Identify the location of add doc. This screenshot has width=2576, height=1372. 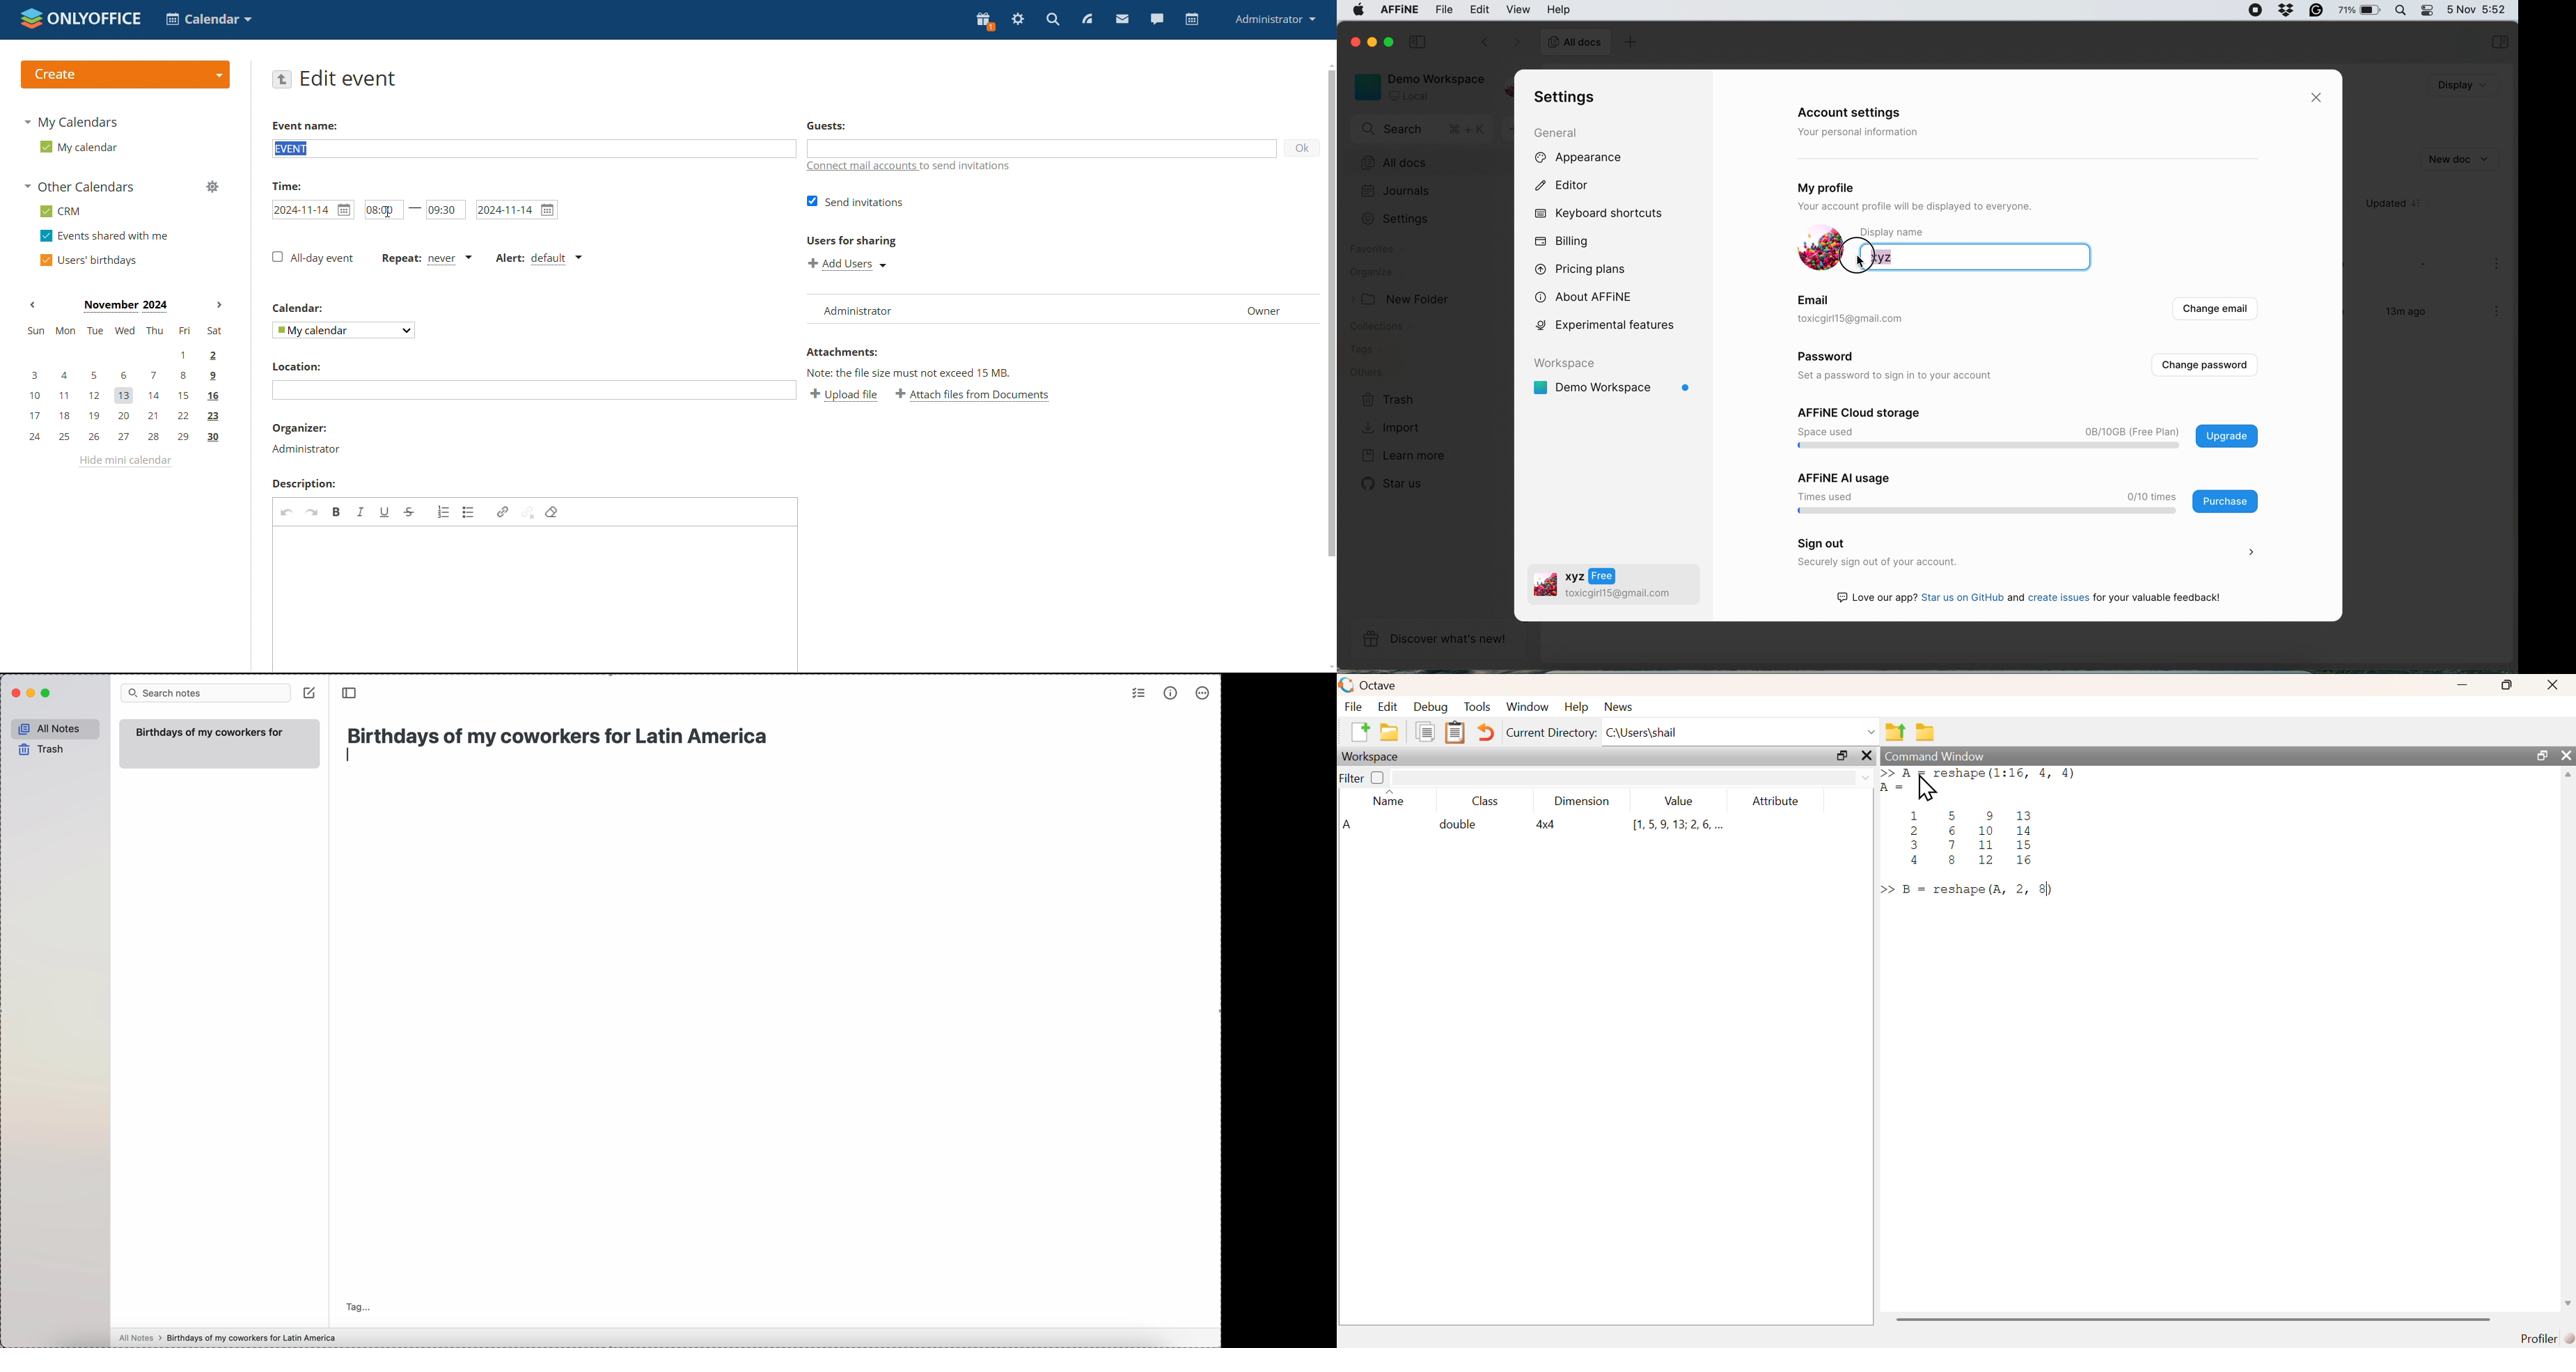
(1629, 43).